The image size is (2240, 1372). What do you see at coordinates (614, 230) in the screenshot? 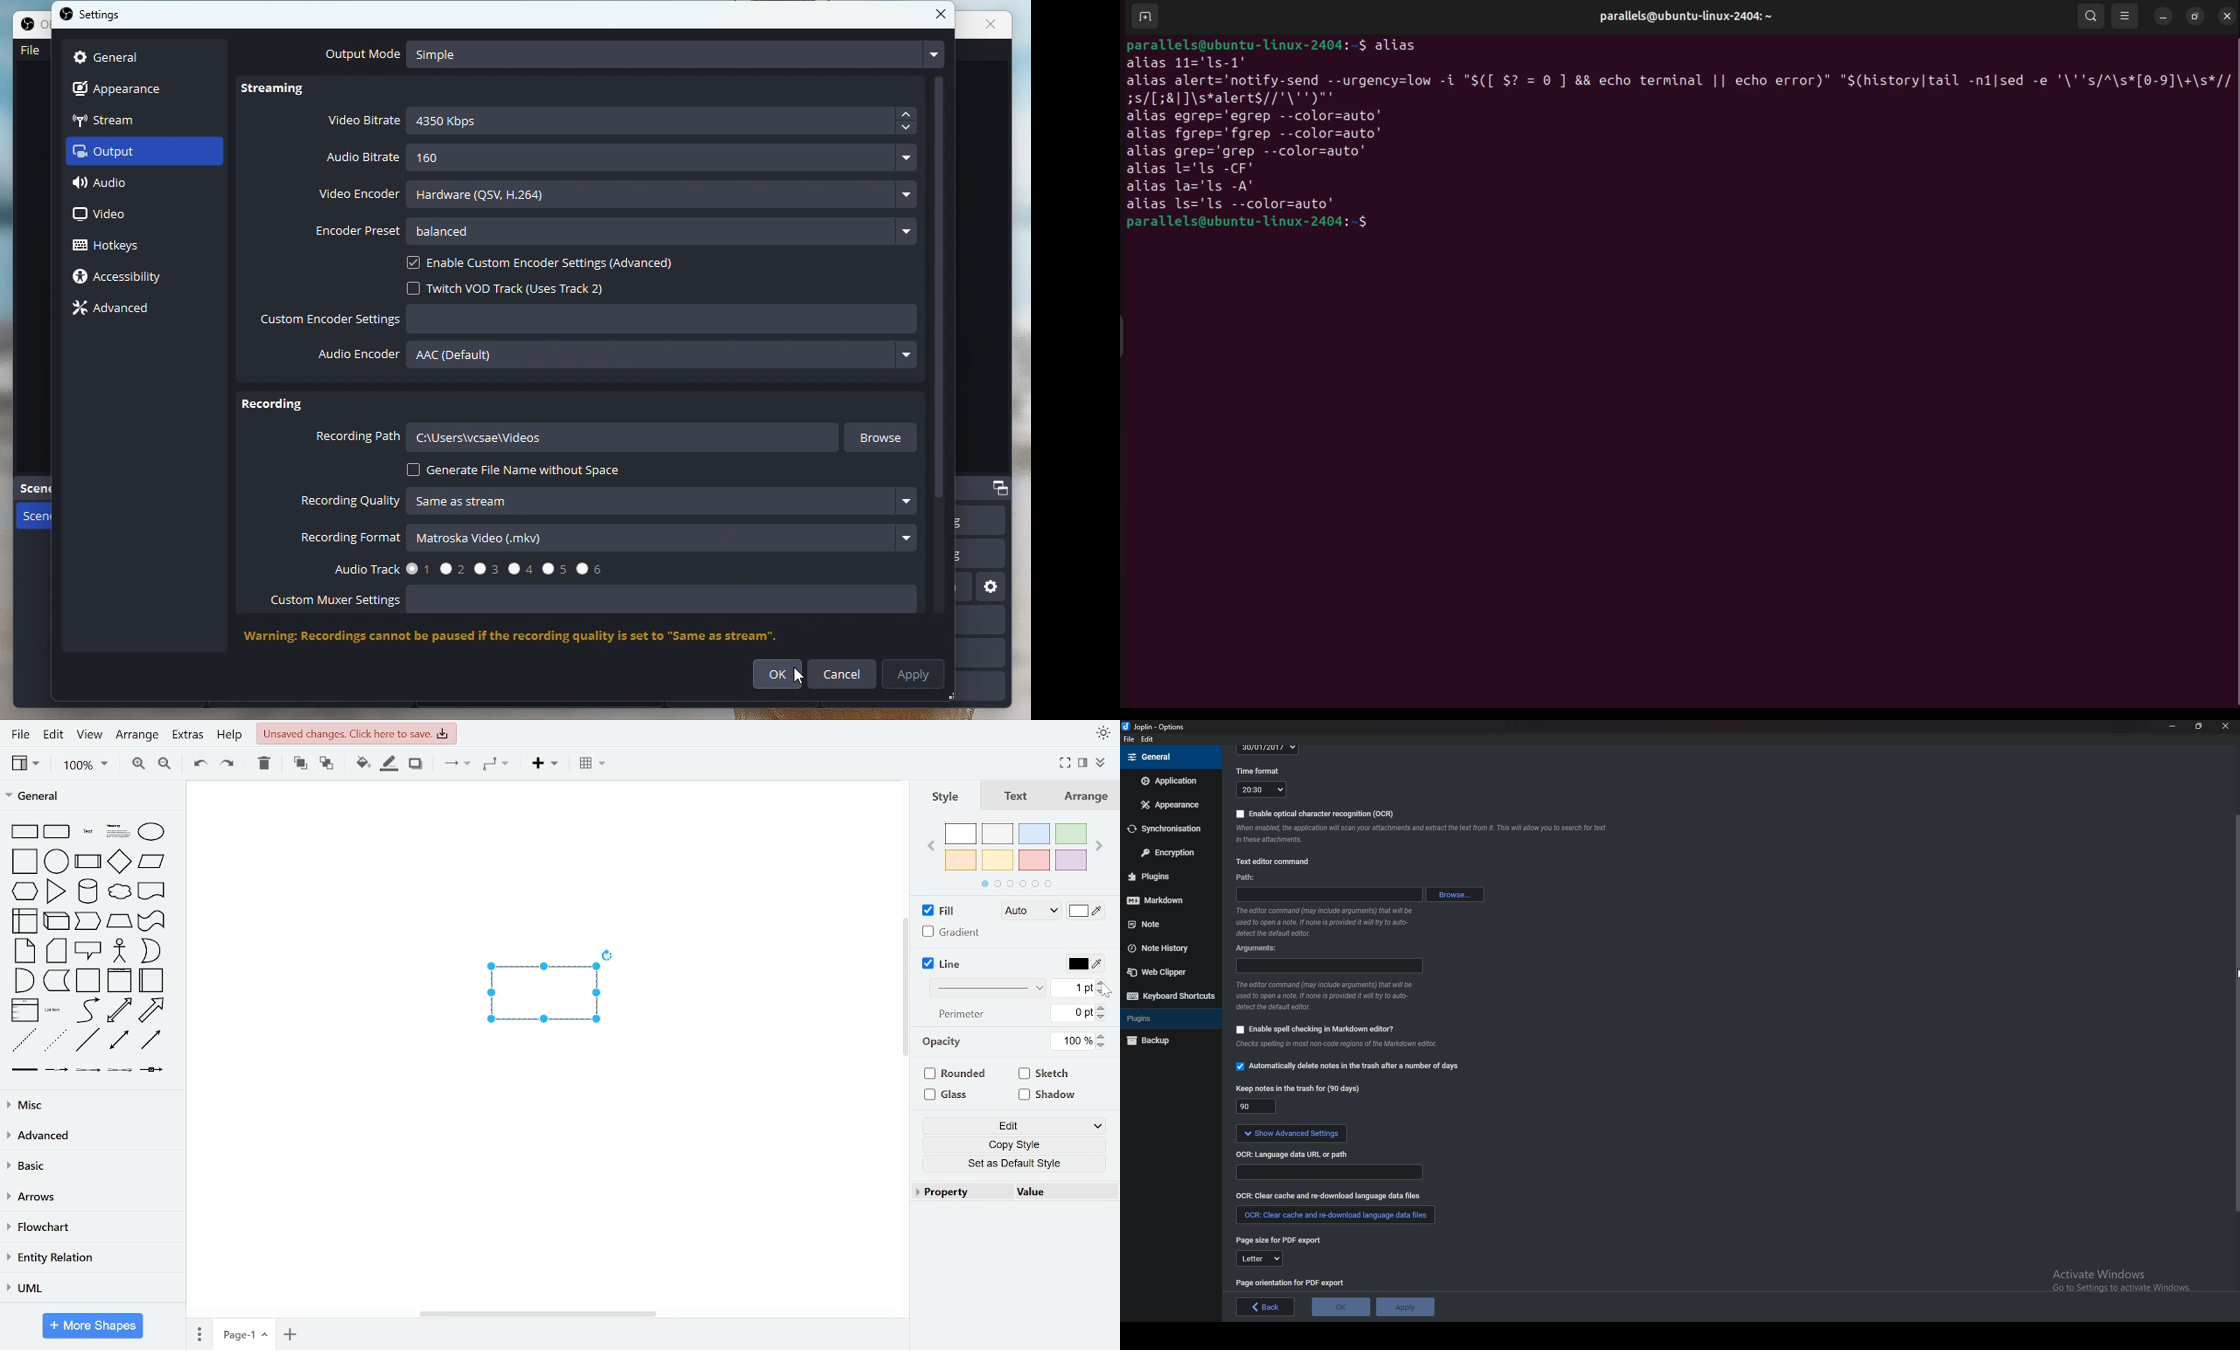
I see `Encoder preset` at bounding box center [614, 230].